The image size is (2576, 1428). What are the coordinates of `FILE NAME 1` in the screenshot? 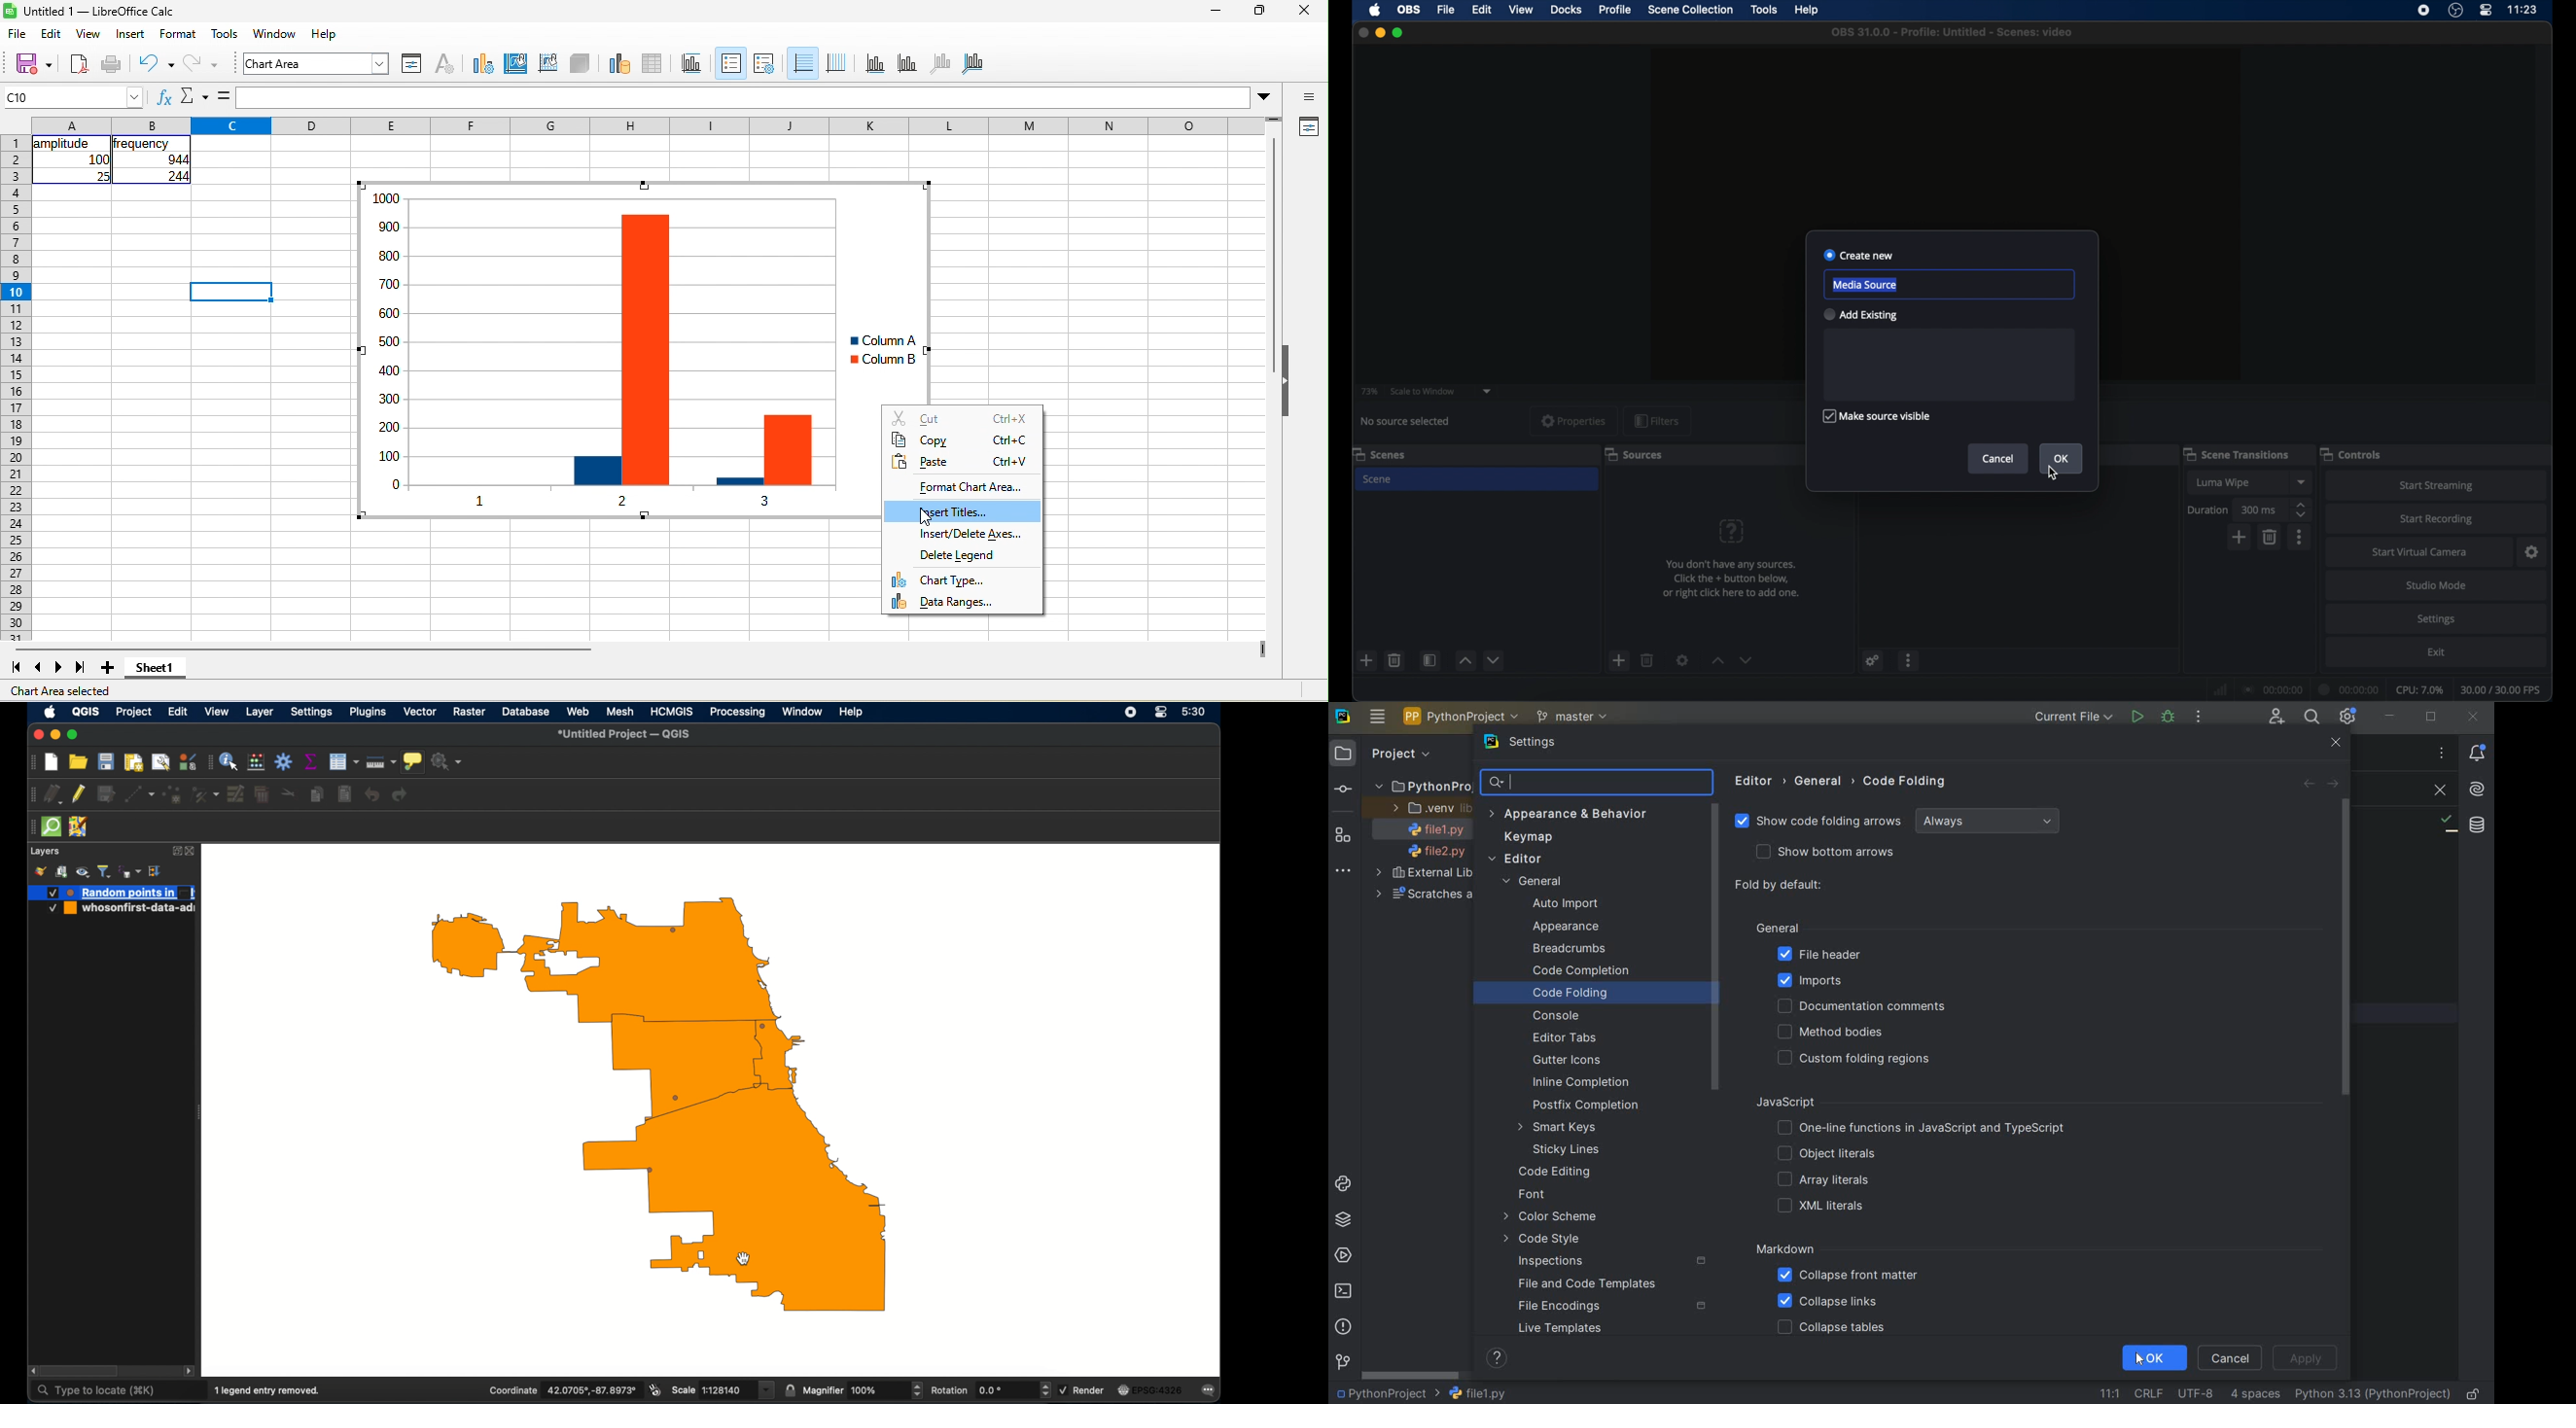 It's located at (1431, 831).